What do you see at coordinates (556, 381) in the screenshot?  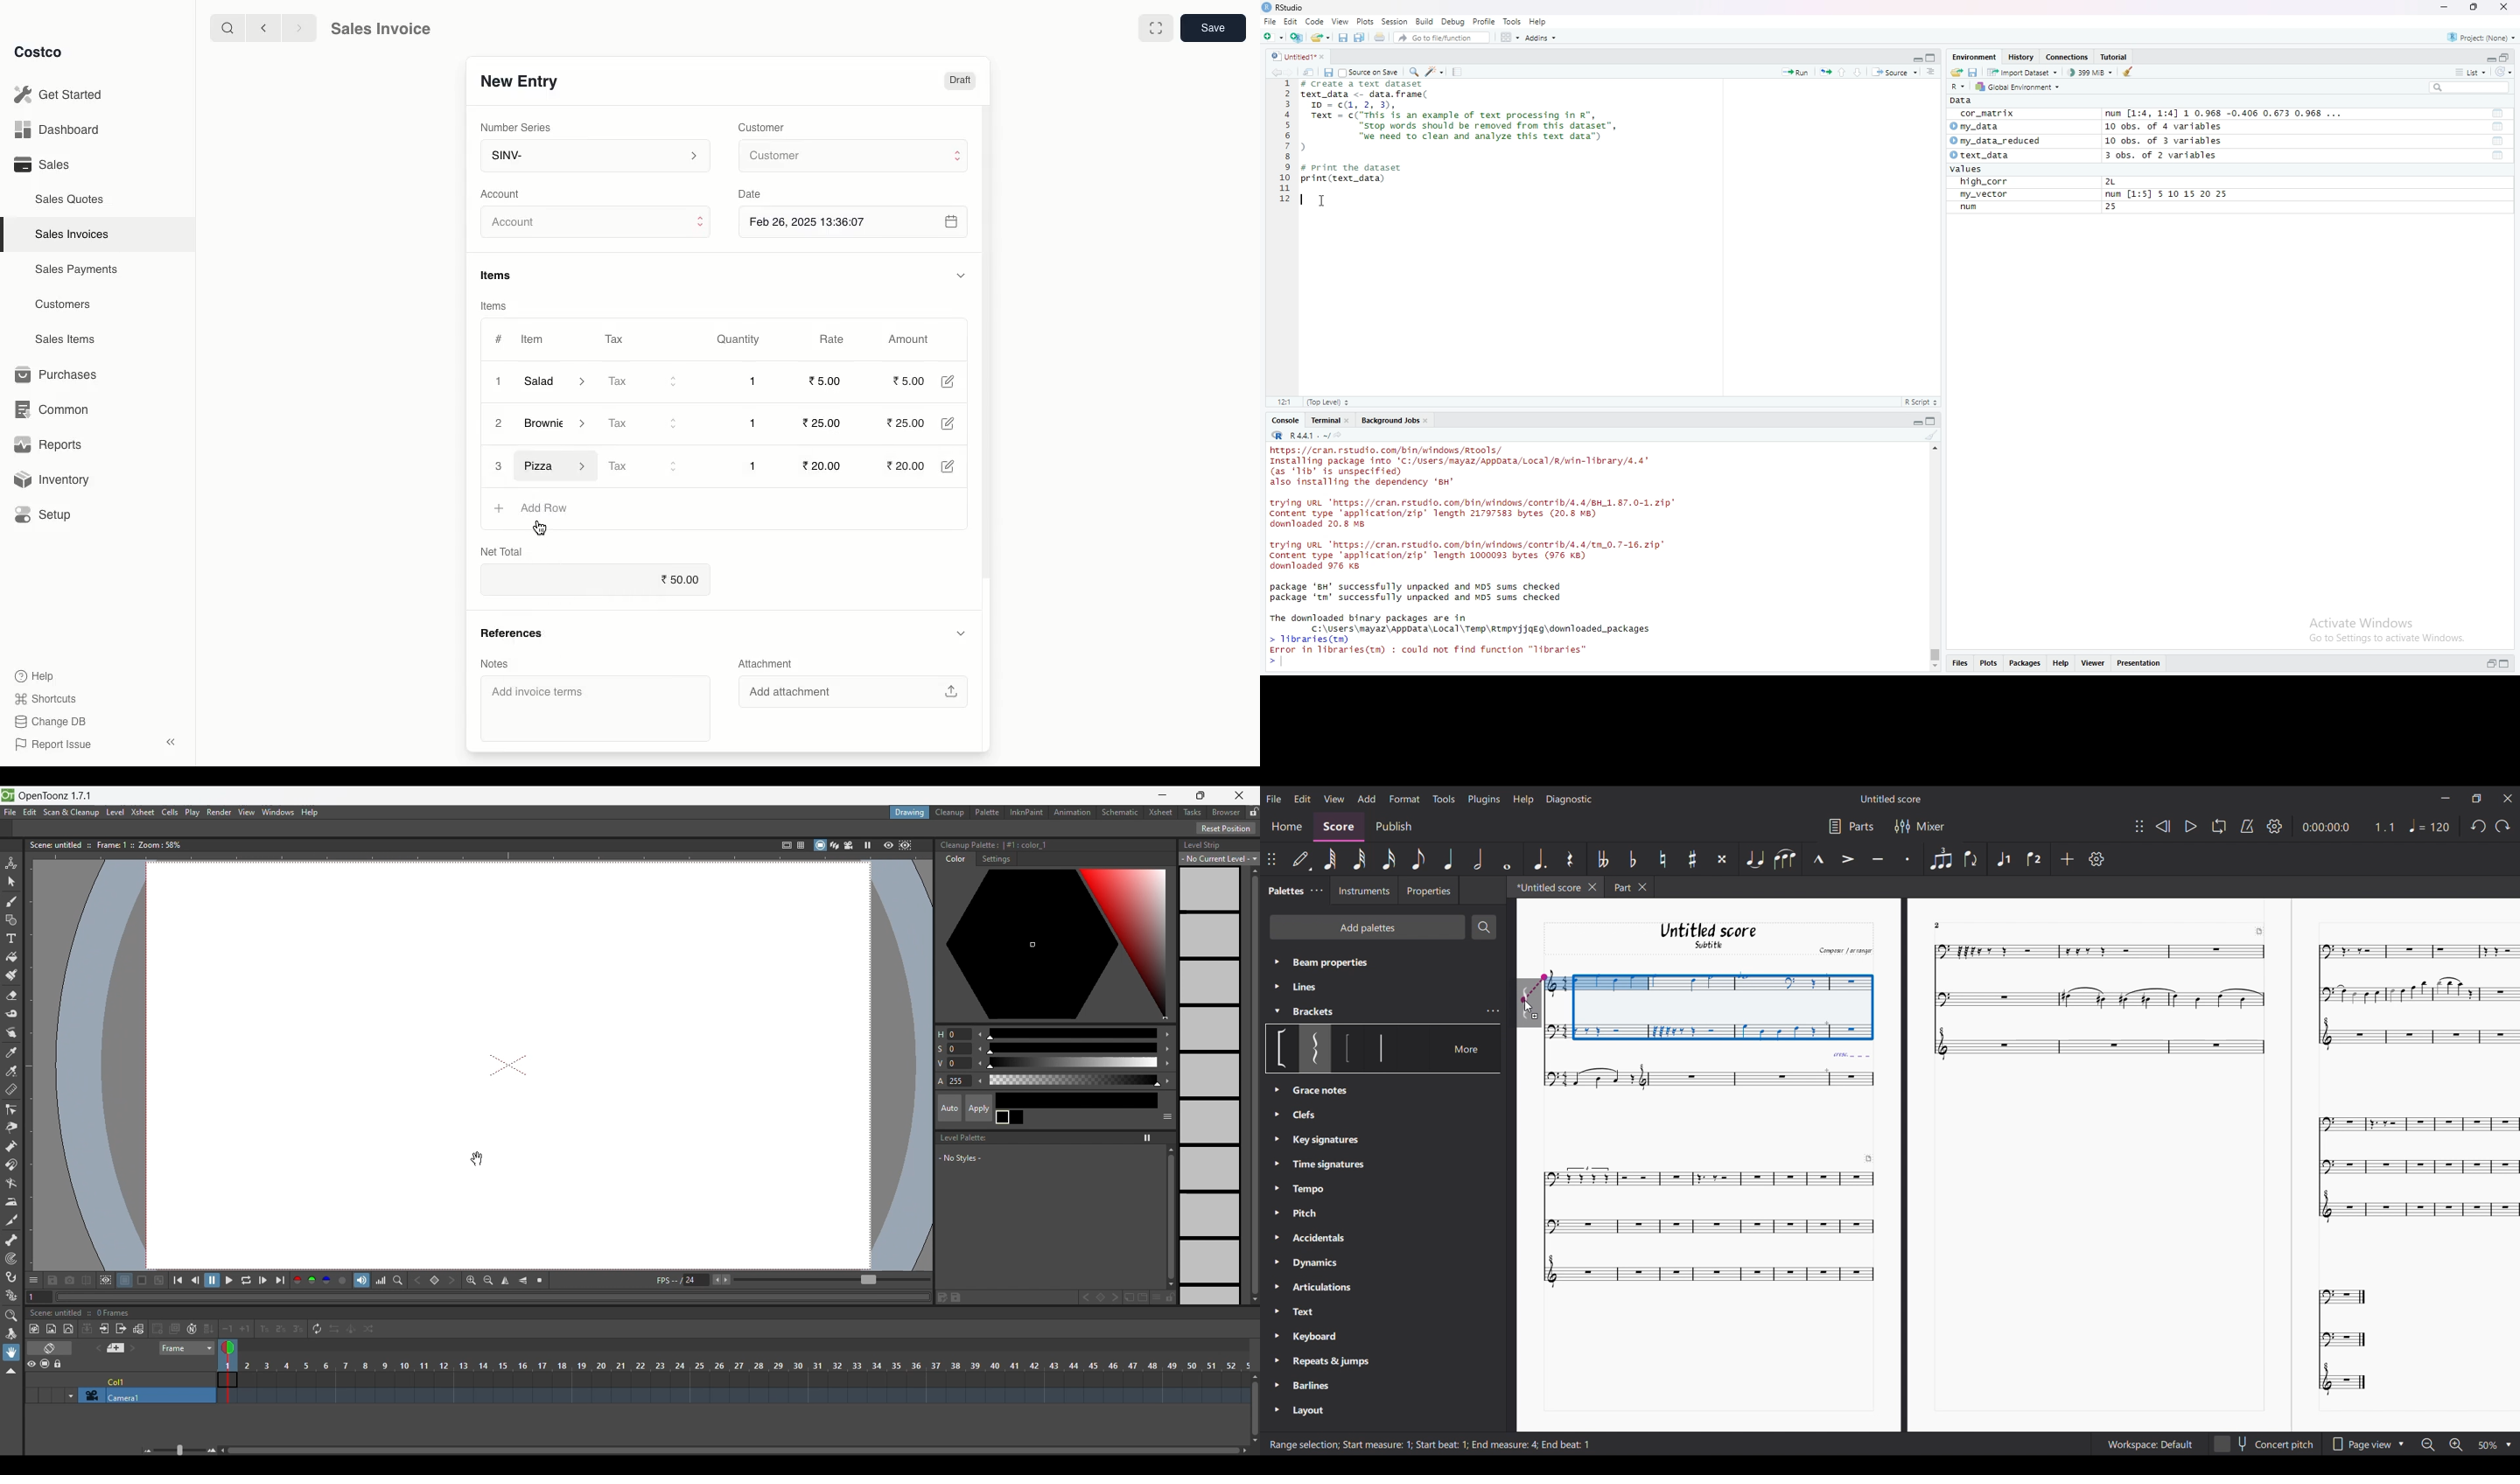 I see `Salad` at bounding box center [556, 381].